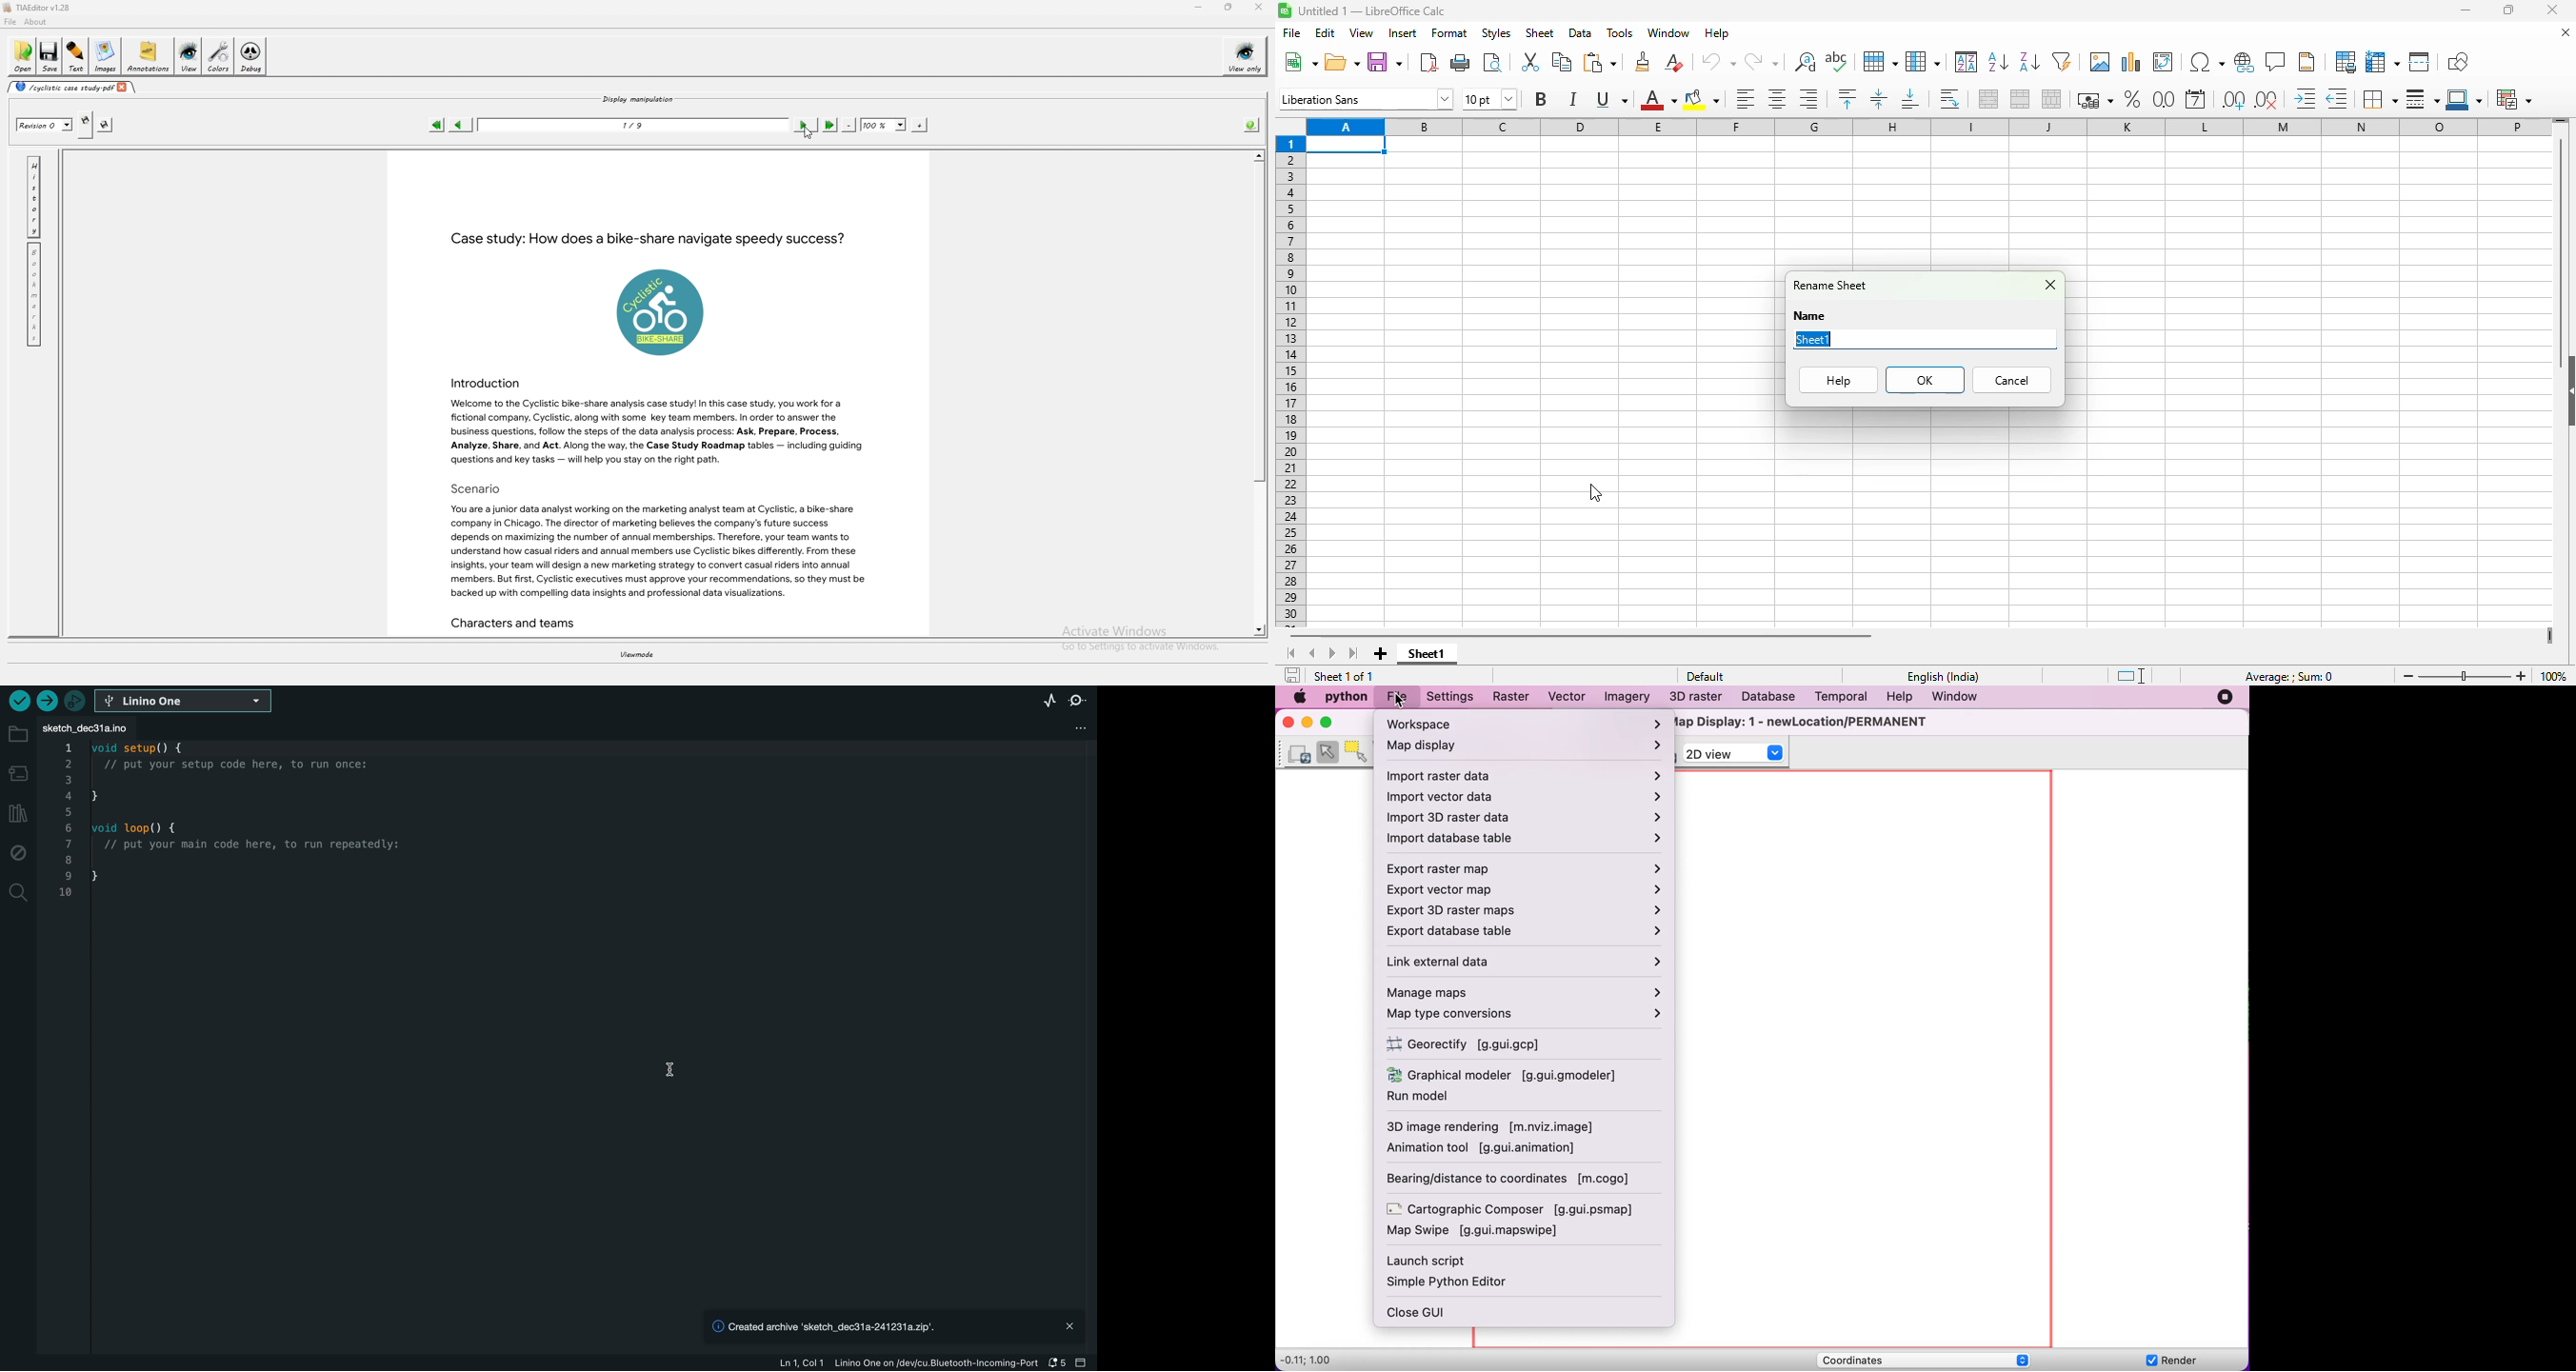 The image size is (2576, 1372). I want to click on show draw functions, so click(2456, 61).